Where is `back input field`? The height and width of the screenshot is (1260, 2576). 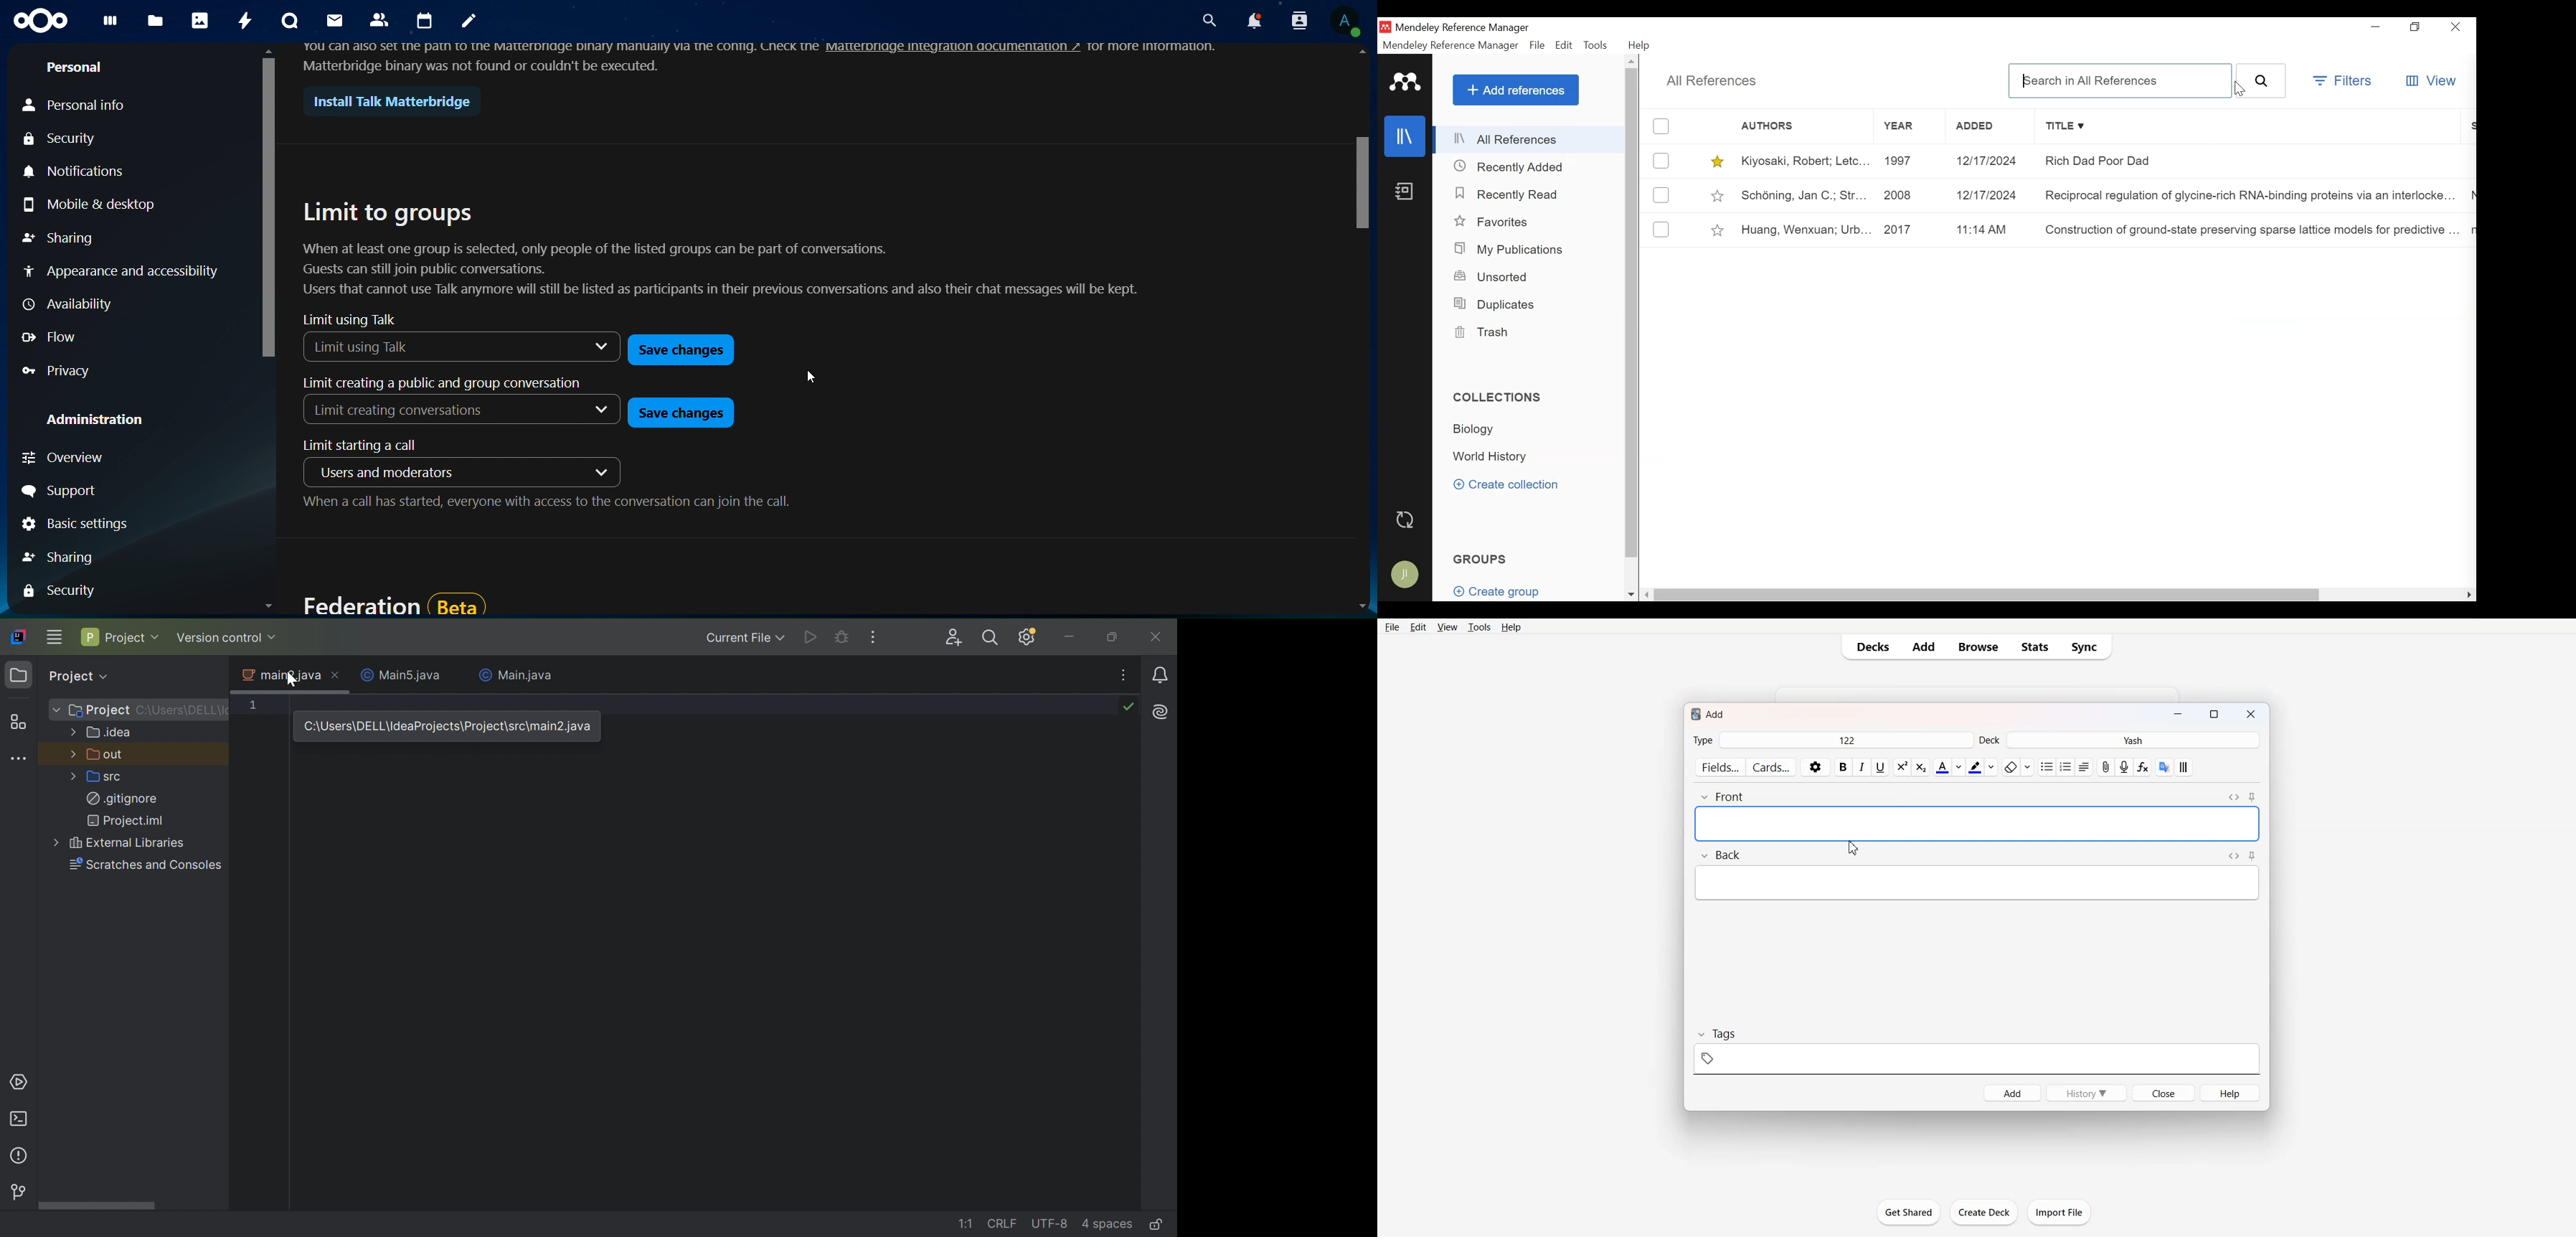 back input field is located at coordinates (1976, 882).